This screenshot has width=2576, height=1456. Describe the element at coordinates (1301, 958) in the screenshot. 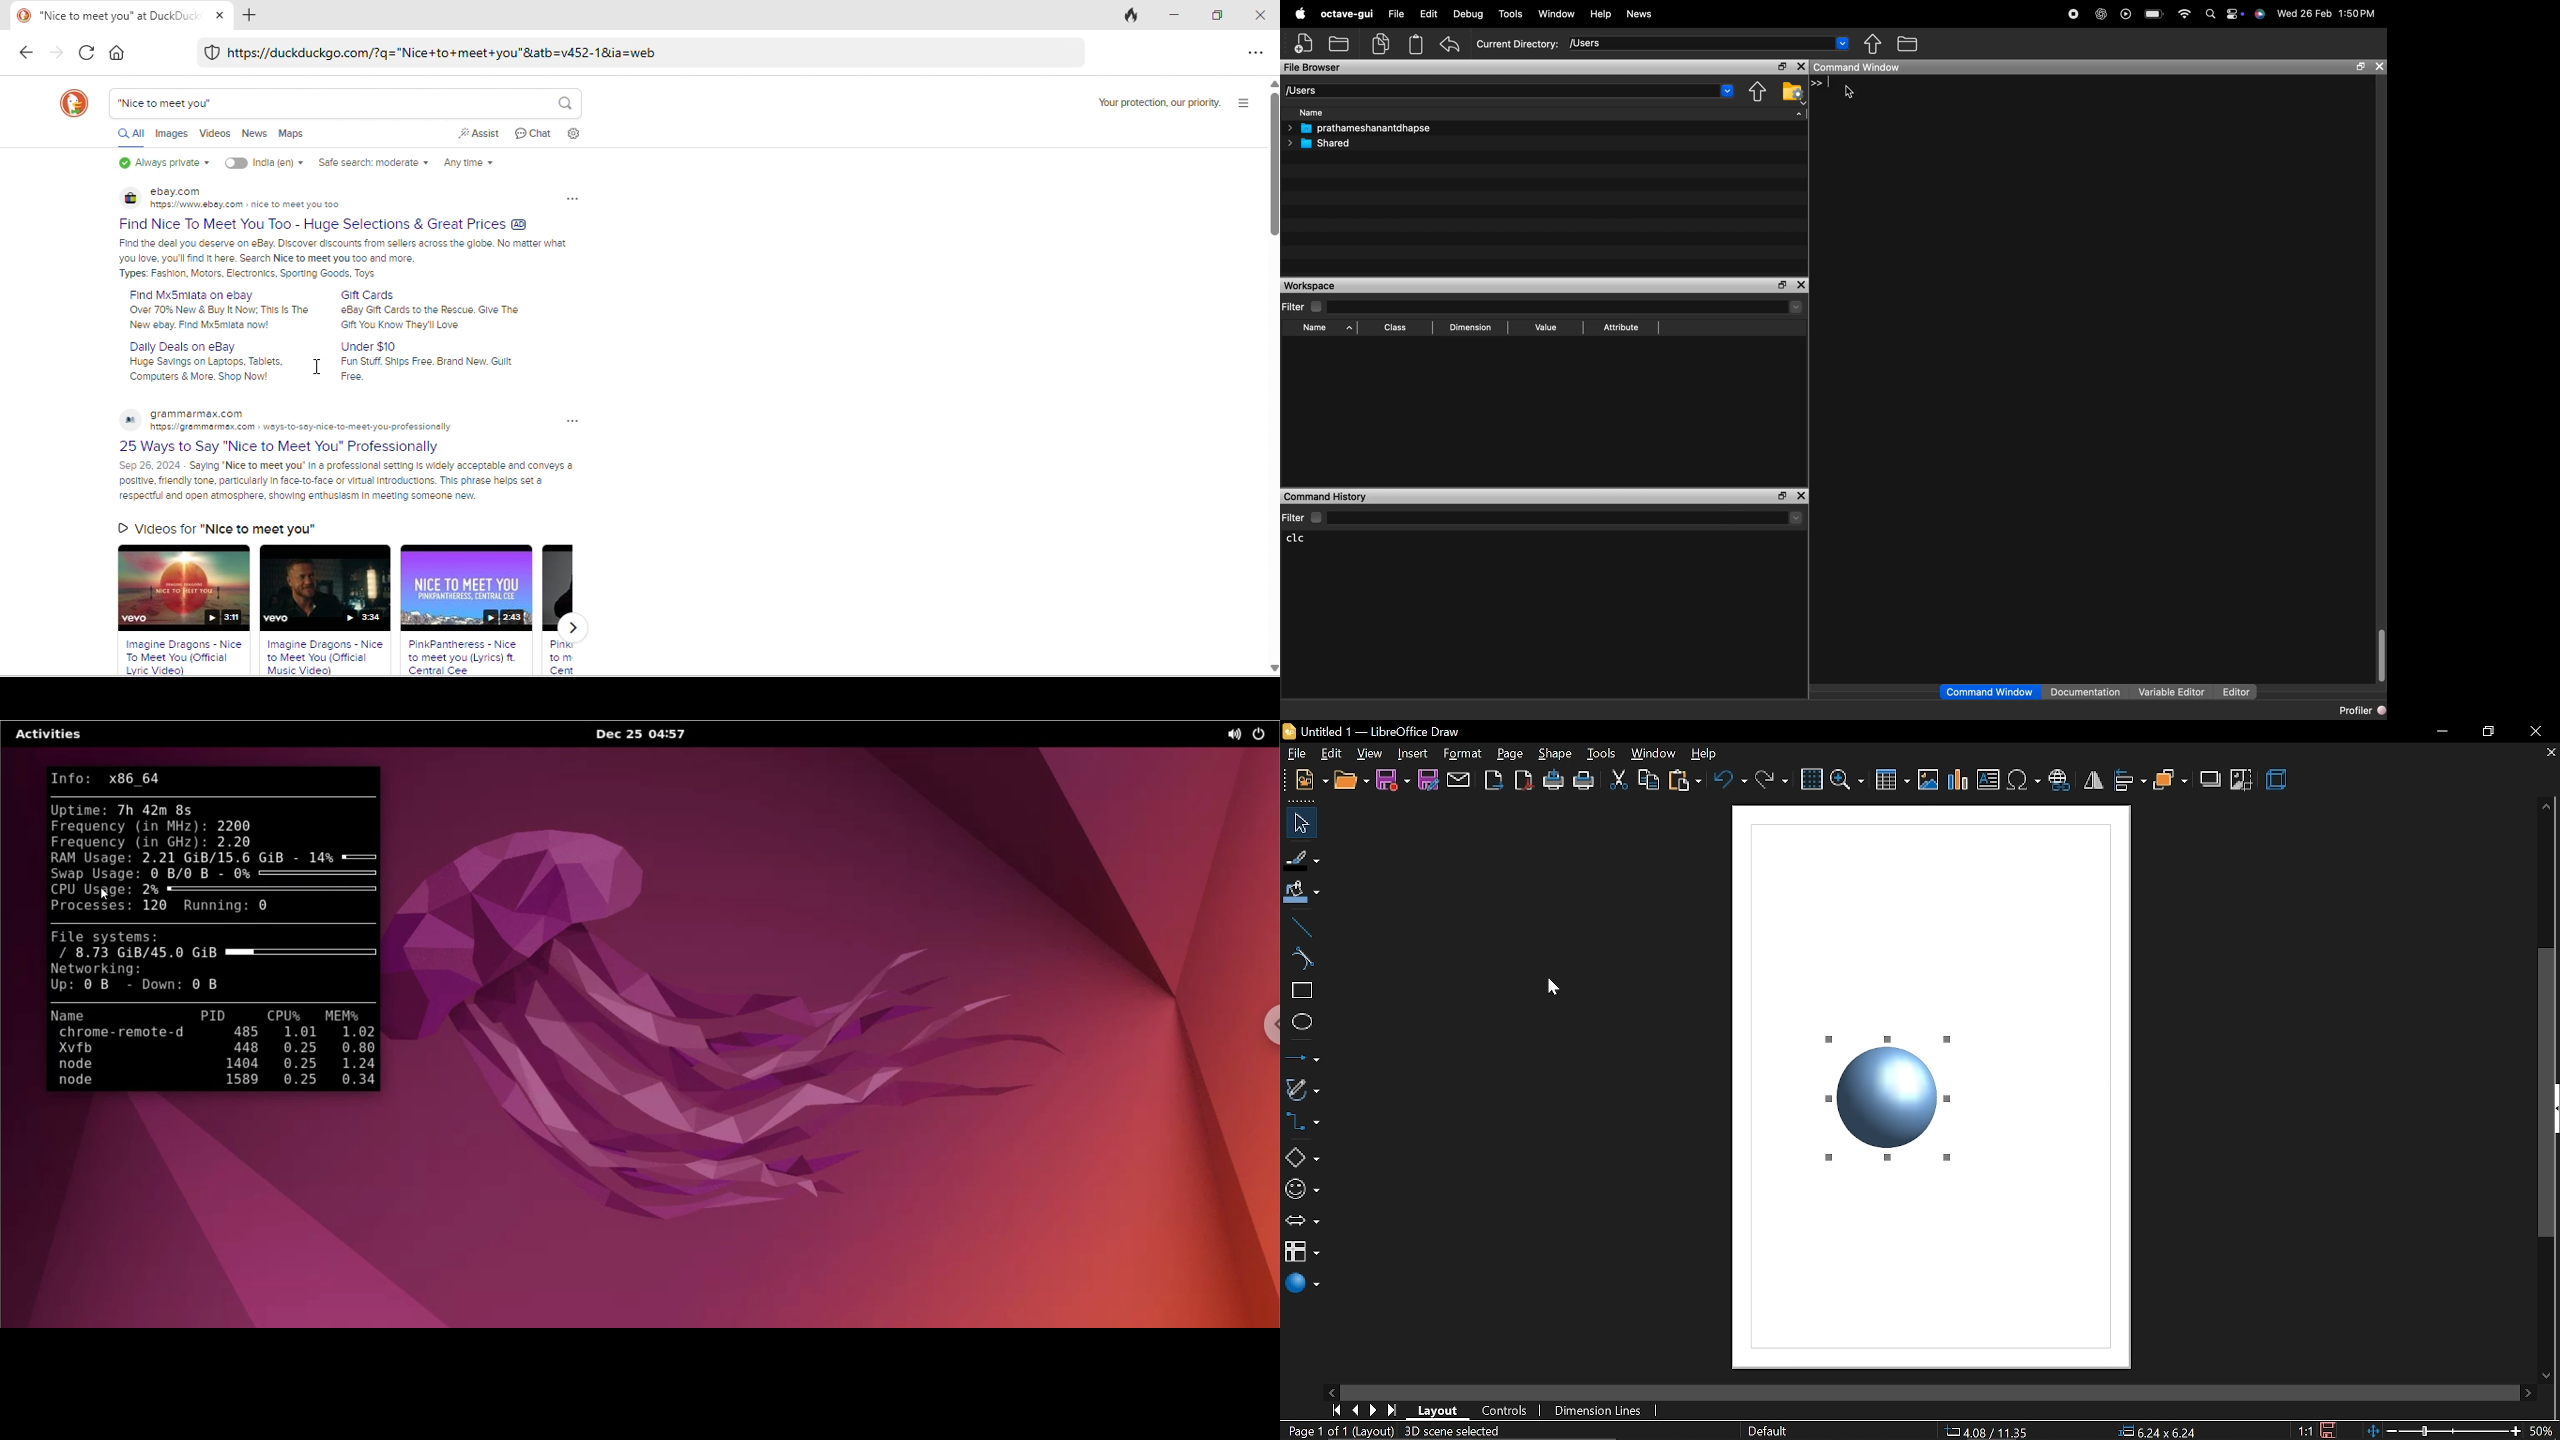

I see `curve` at that location.